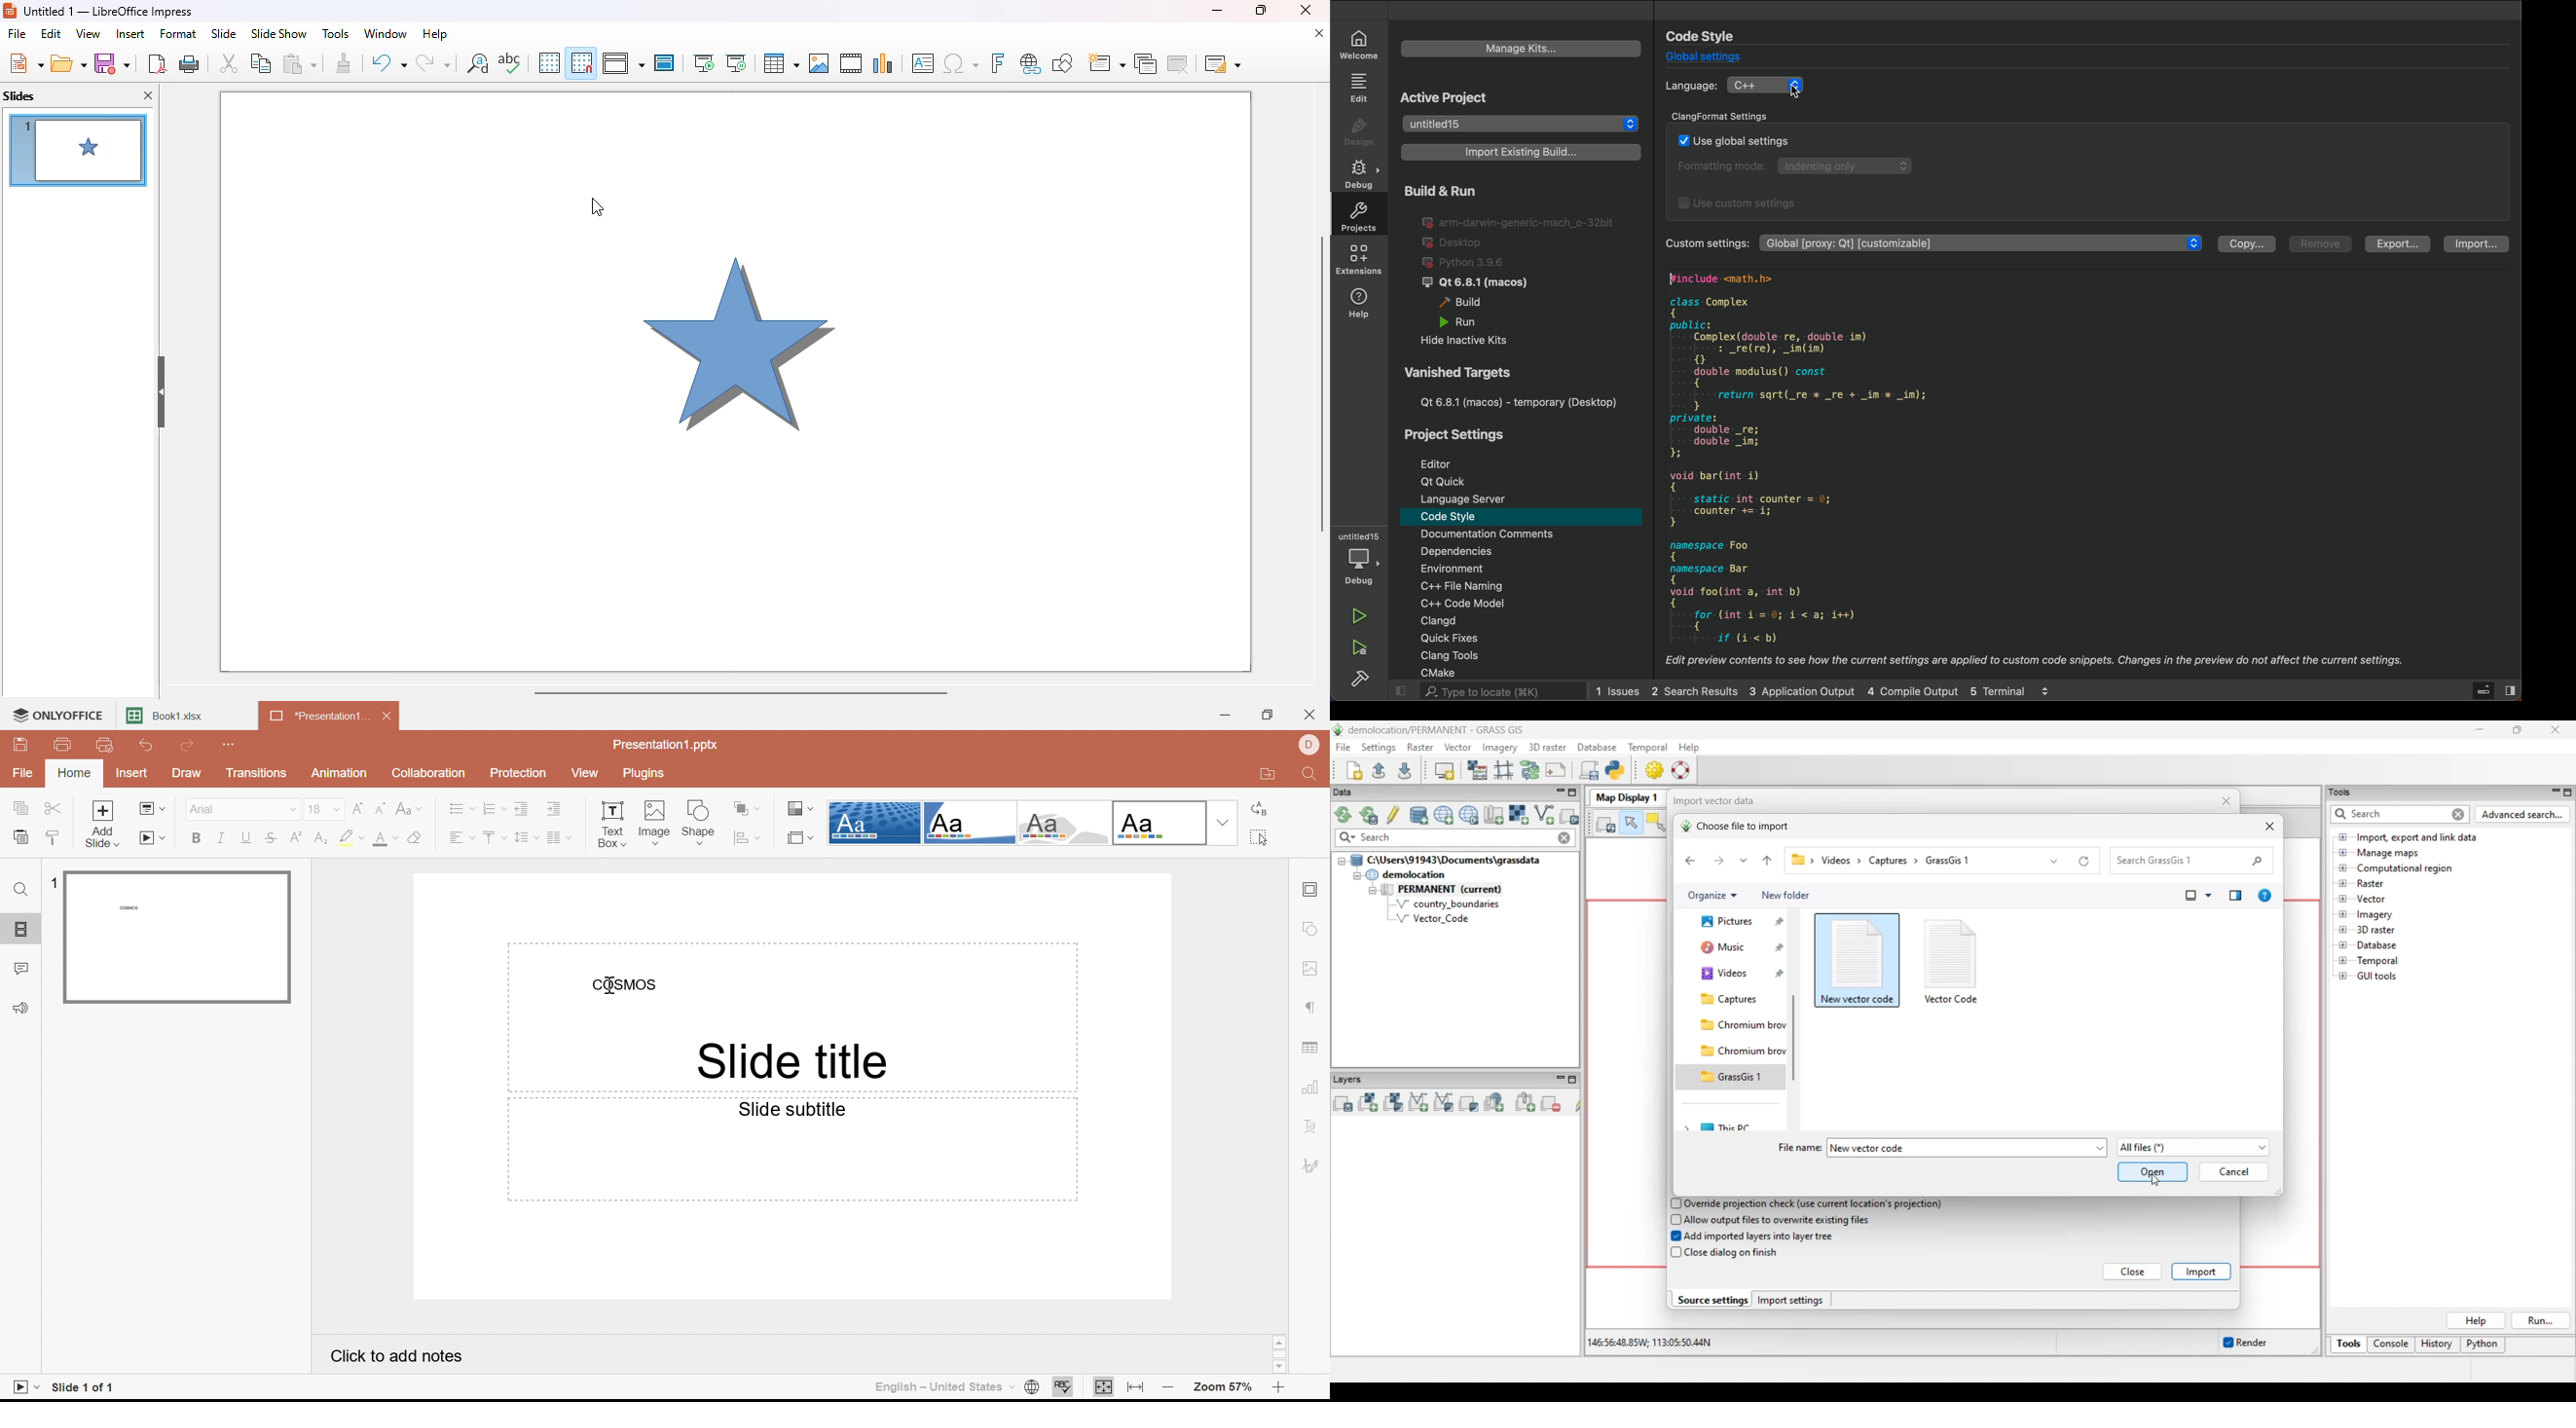 Image resolution: width=2576 pixels, height=1428 pixels. I want to click on 18, so click(325, 810).